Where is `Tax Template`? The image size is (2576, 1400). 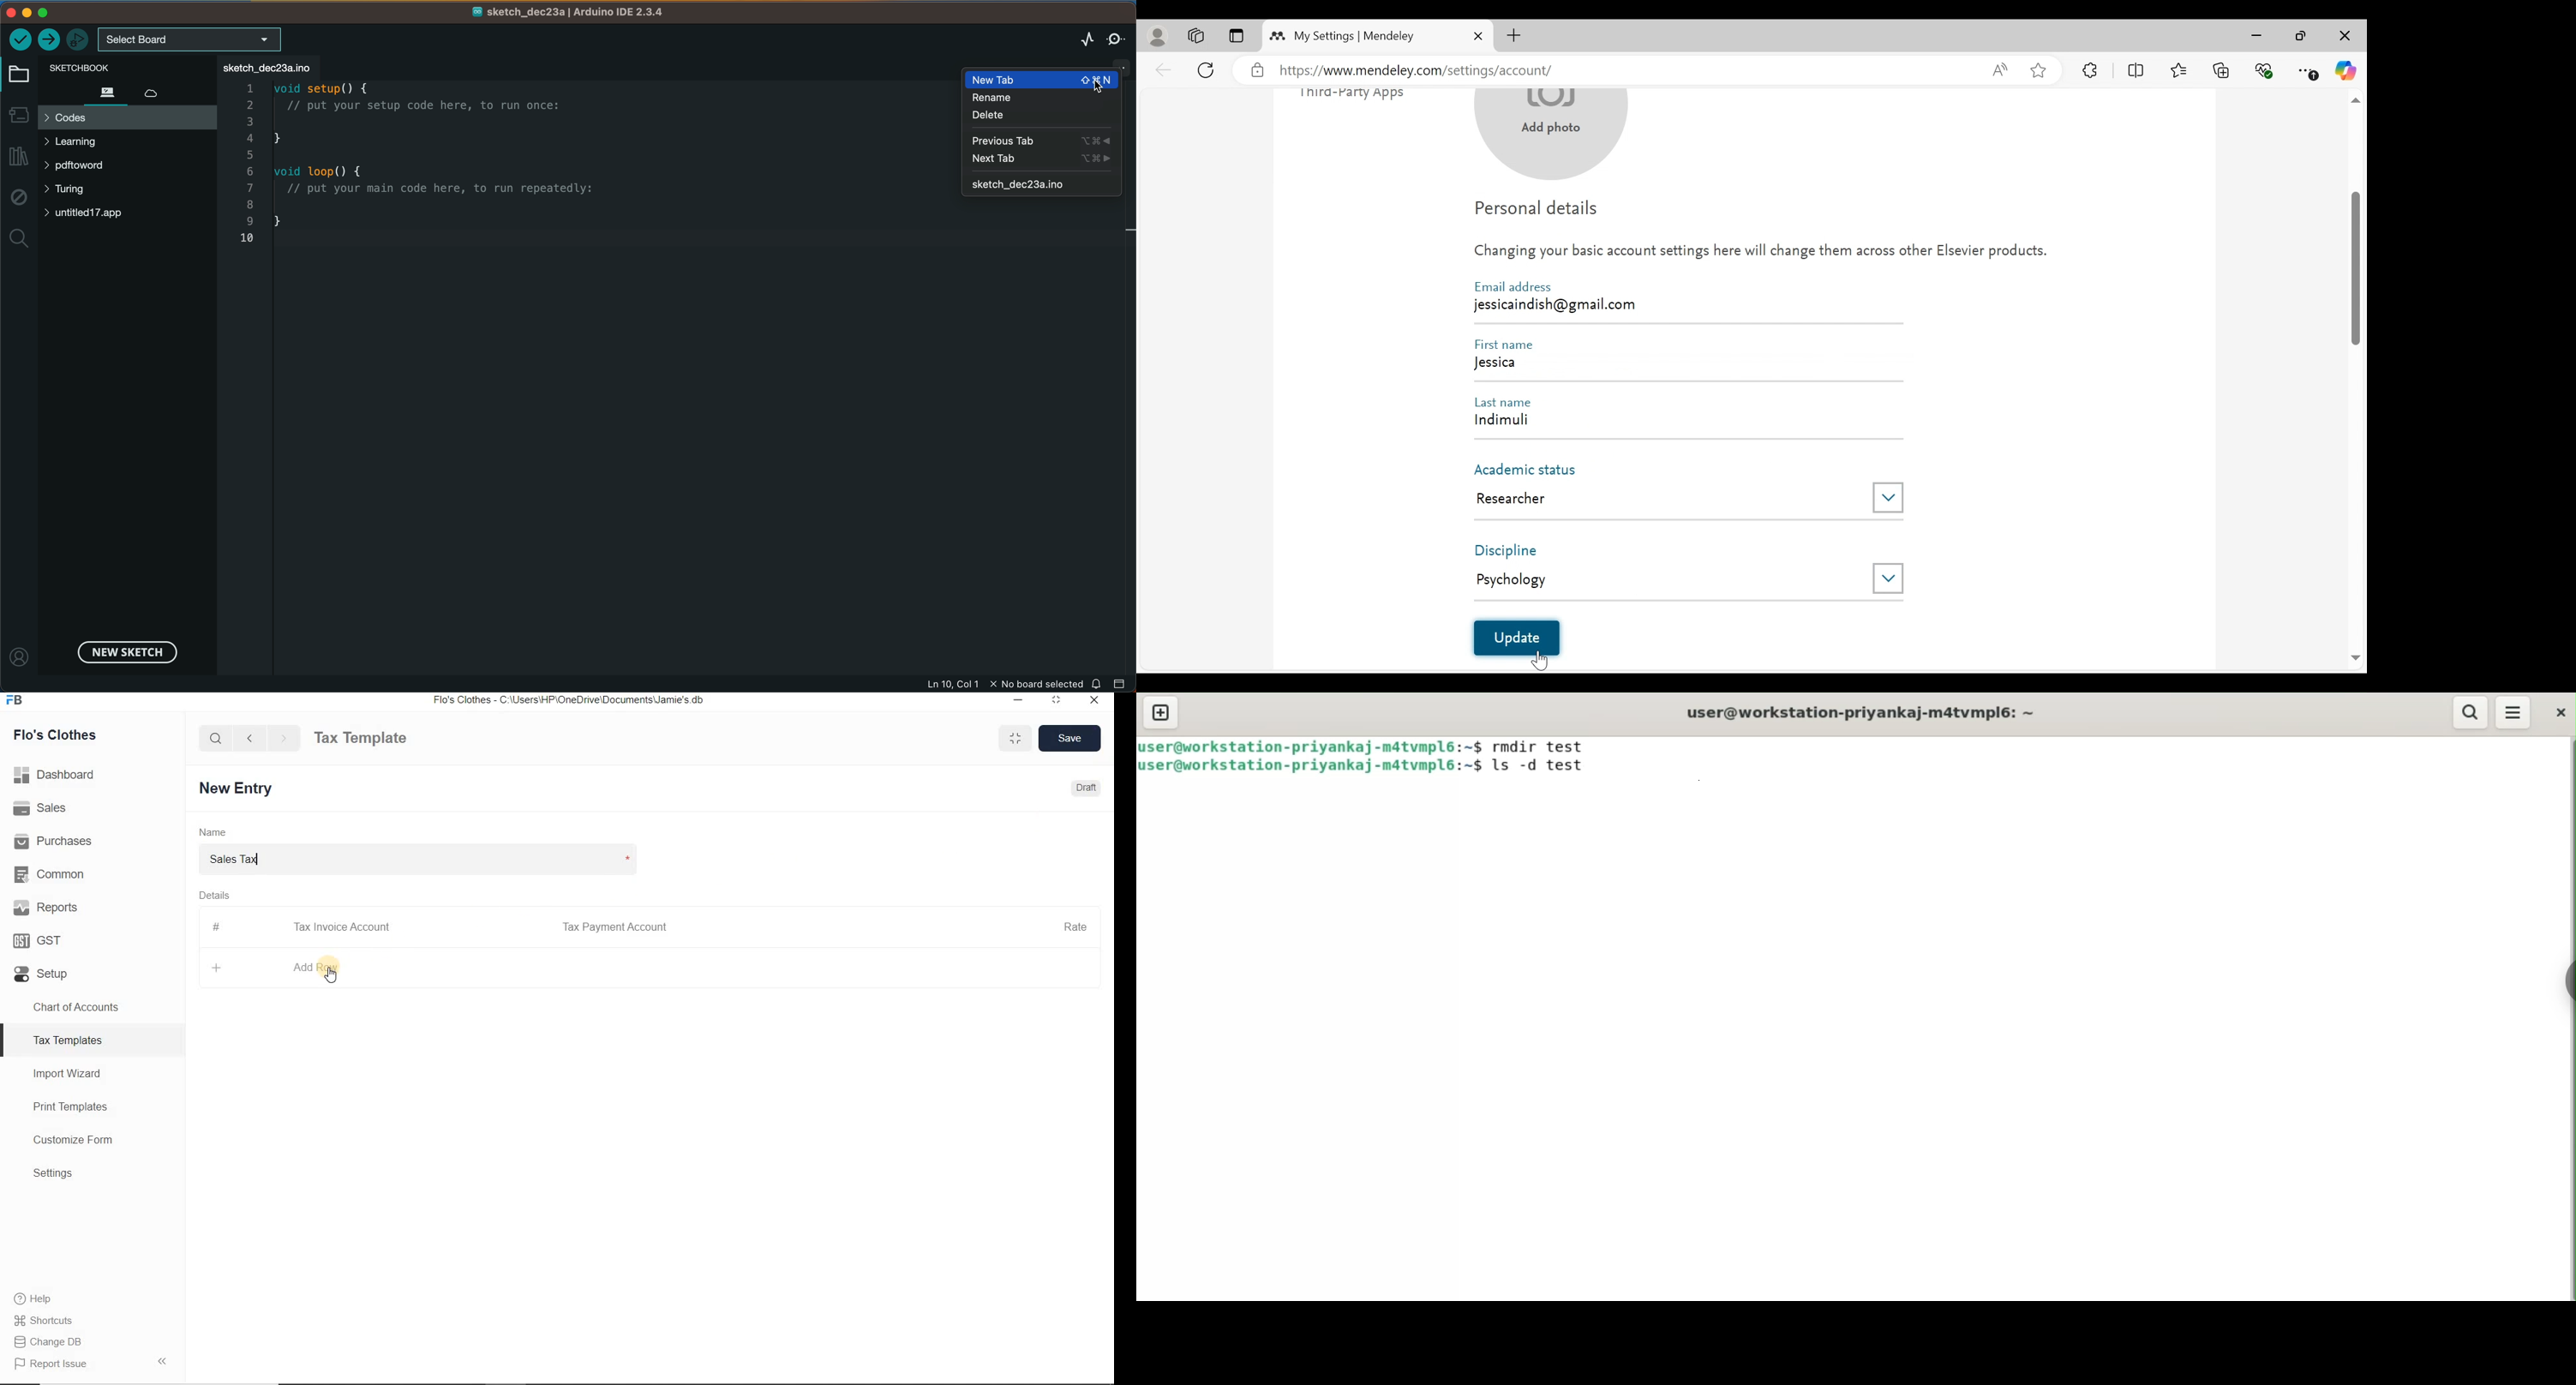 Tax Template is located at coordinates (360, 738).